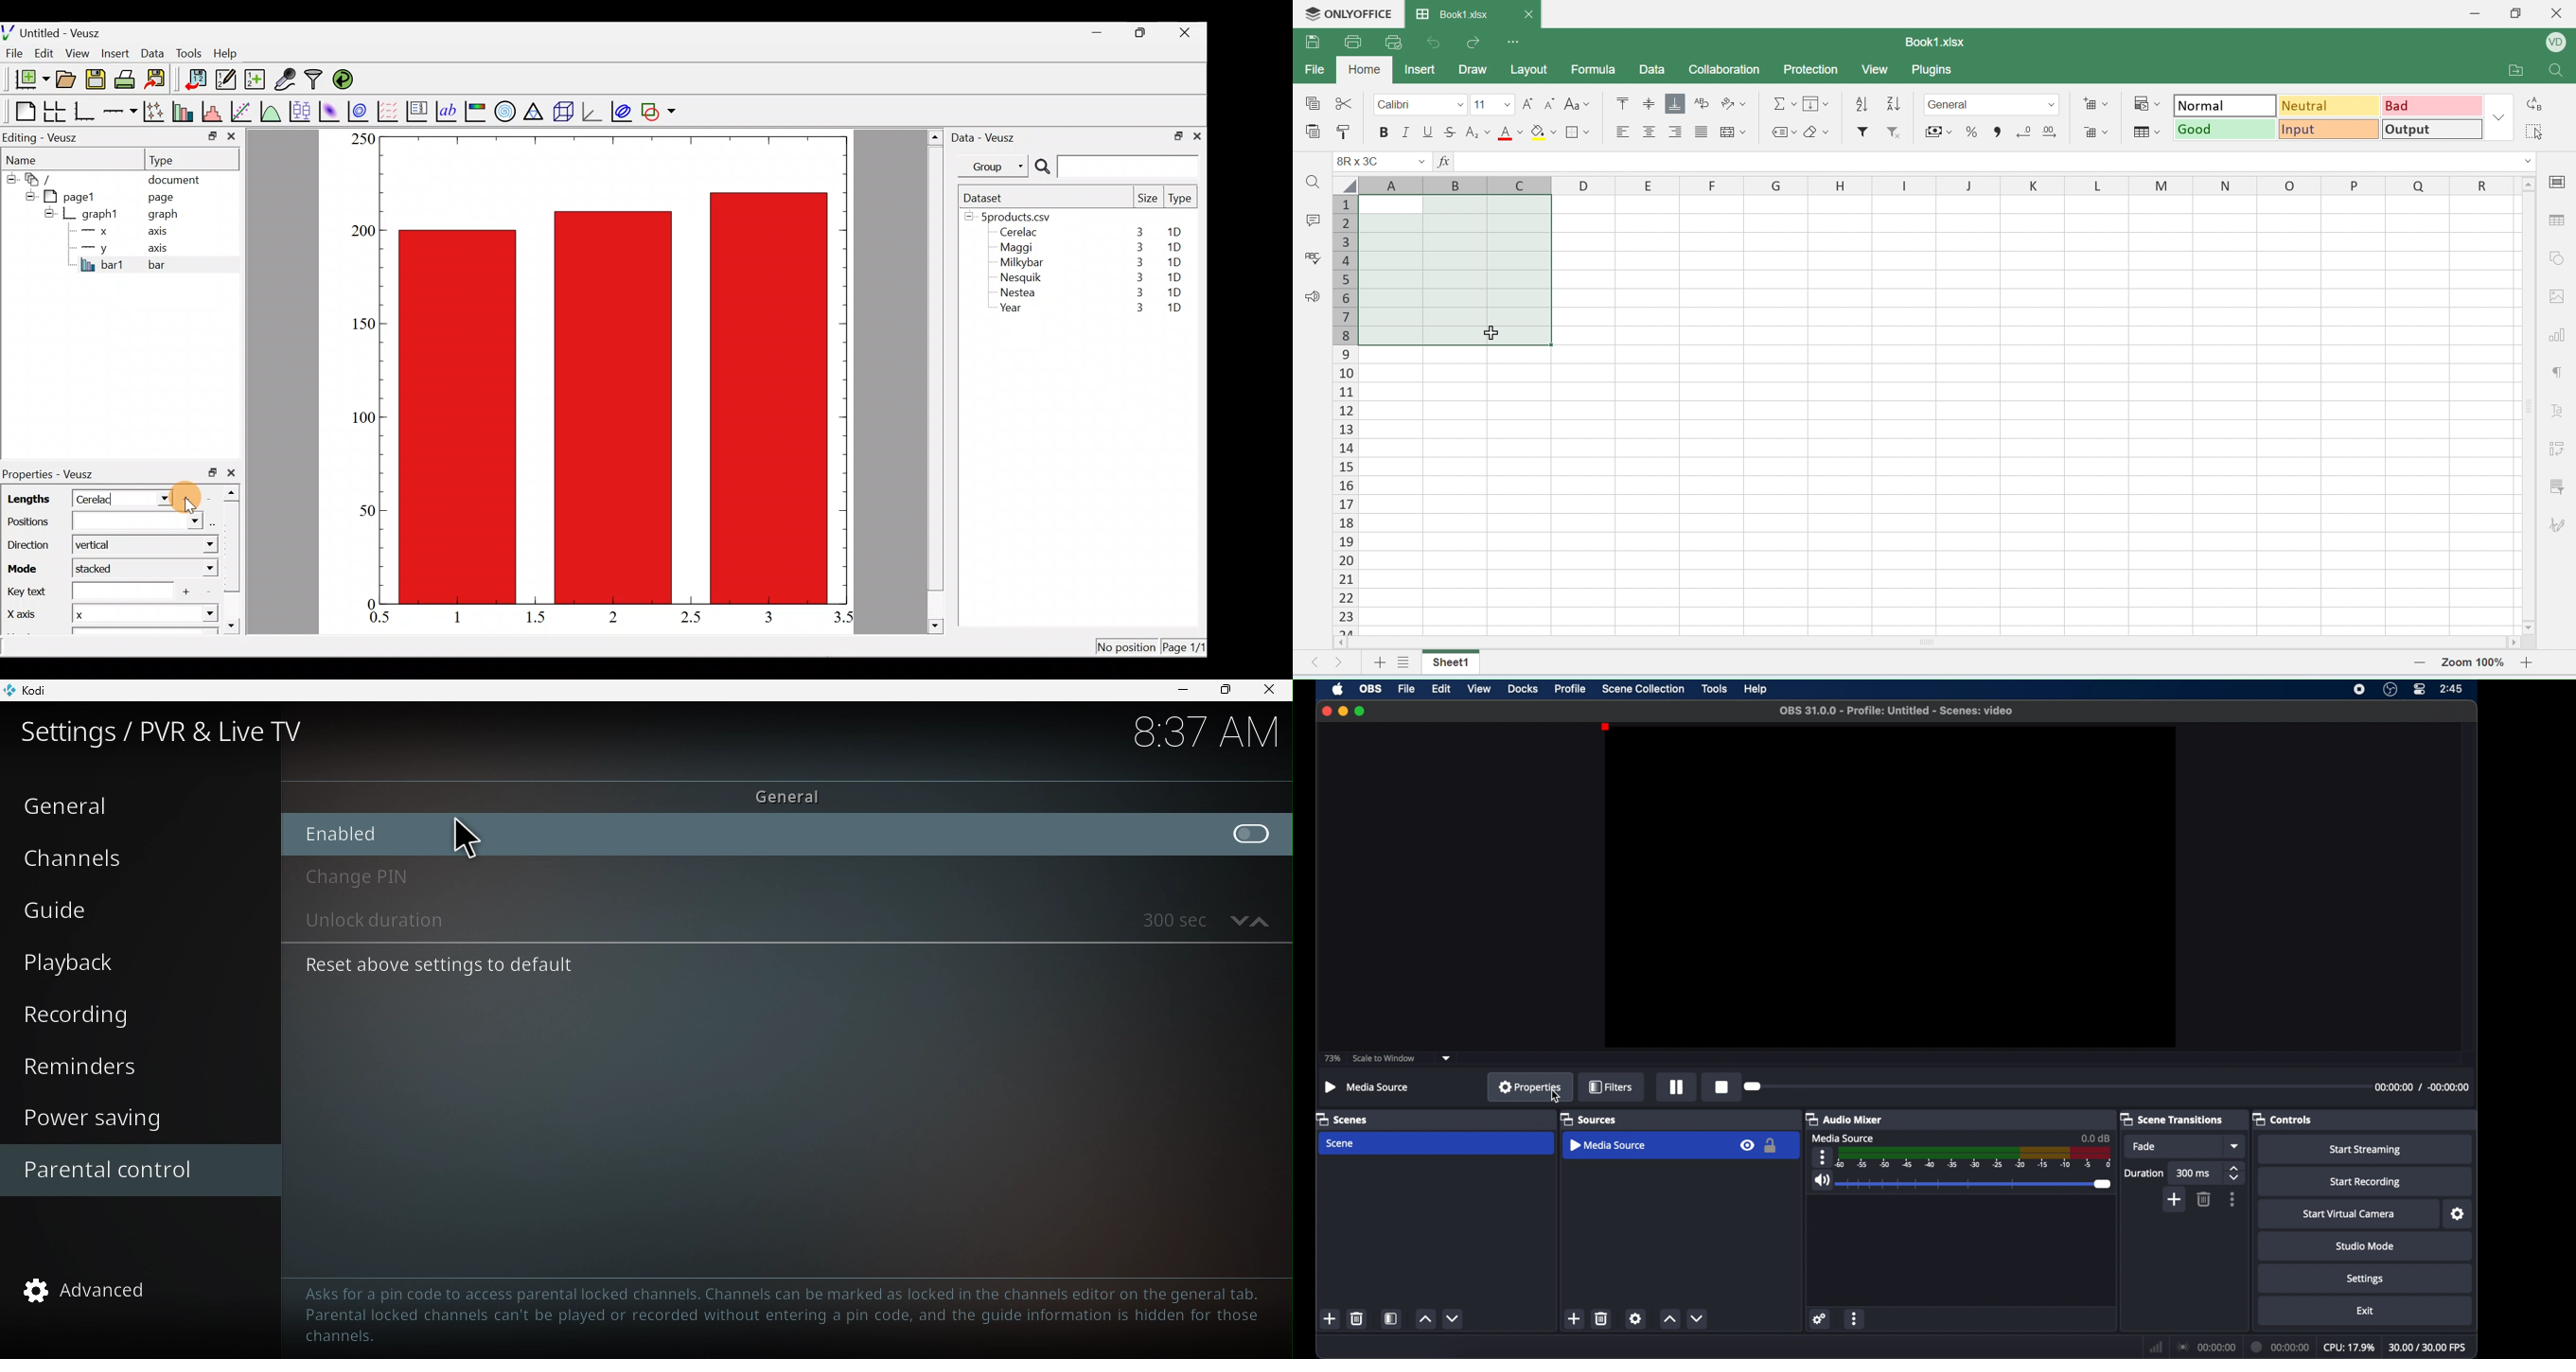  Describe the element at coordinates (286, 80) in the screenshot. I see `Capture remote data` at that location.